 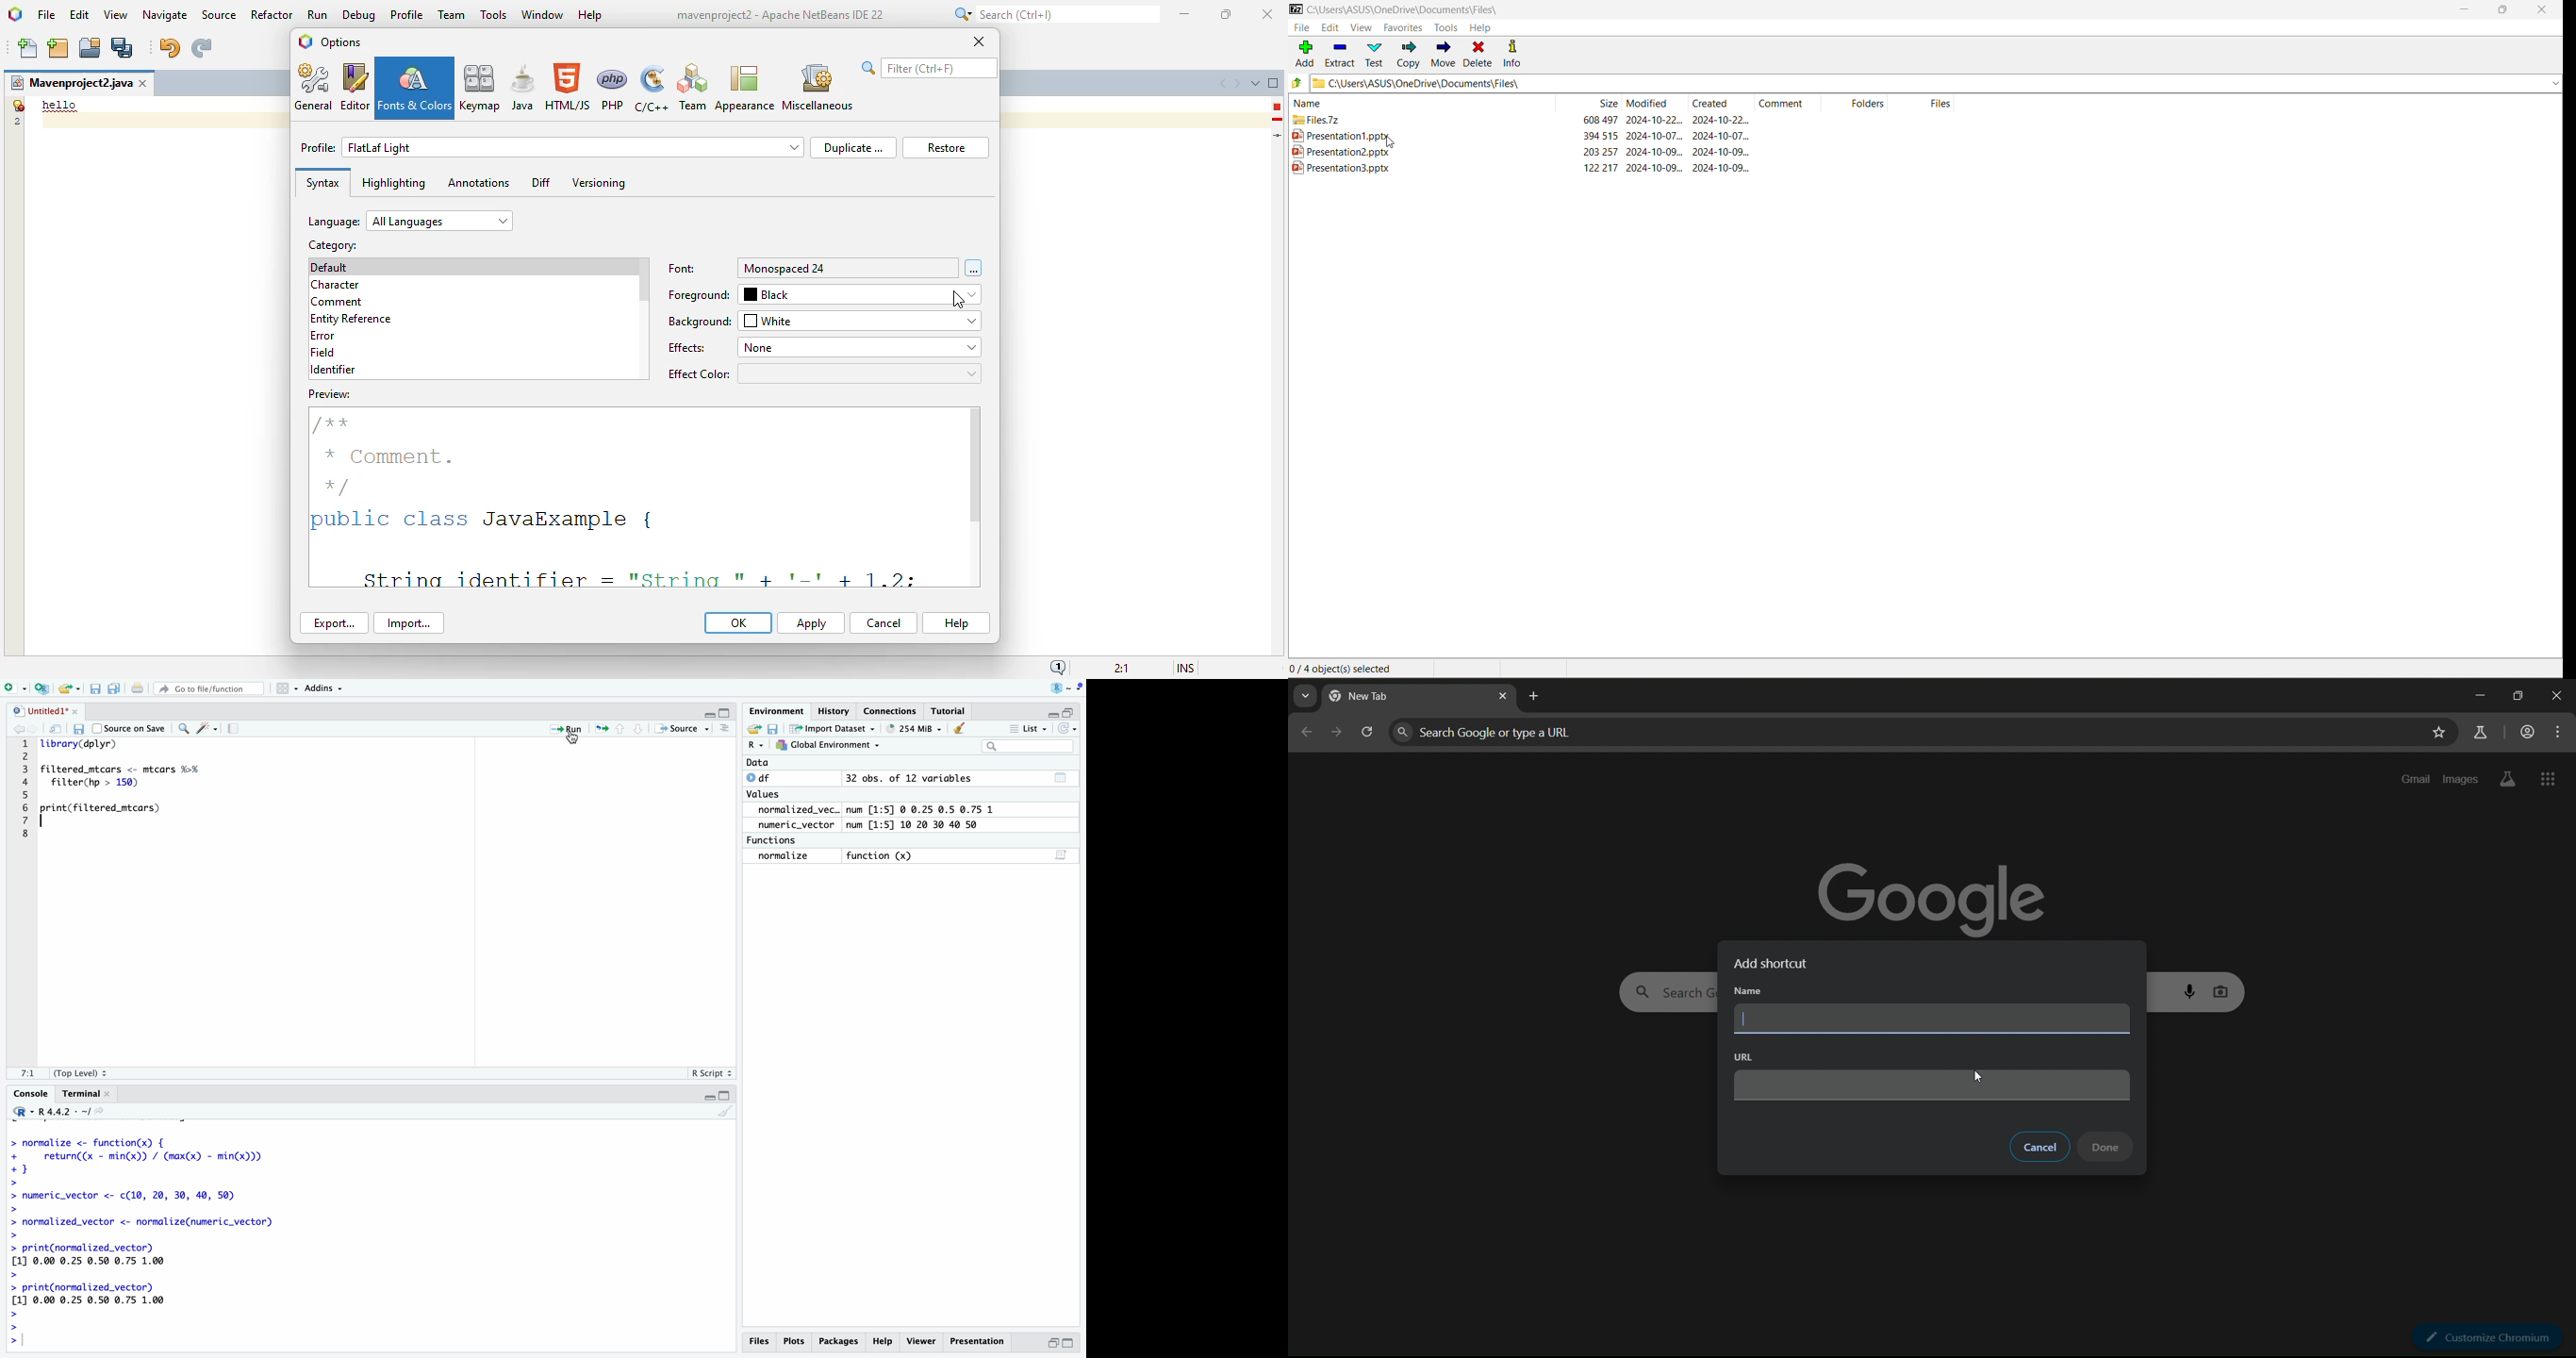 What do you see at coordinates (1069, 713) in the screenshot?
I see `maximize` at bounding box center [1069, 713].